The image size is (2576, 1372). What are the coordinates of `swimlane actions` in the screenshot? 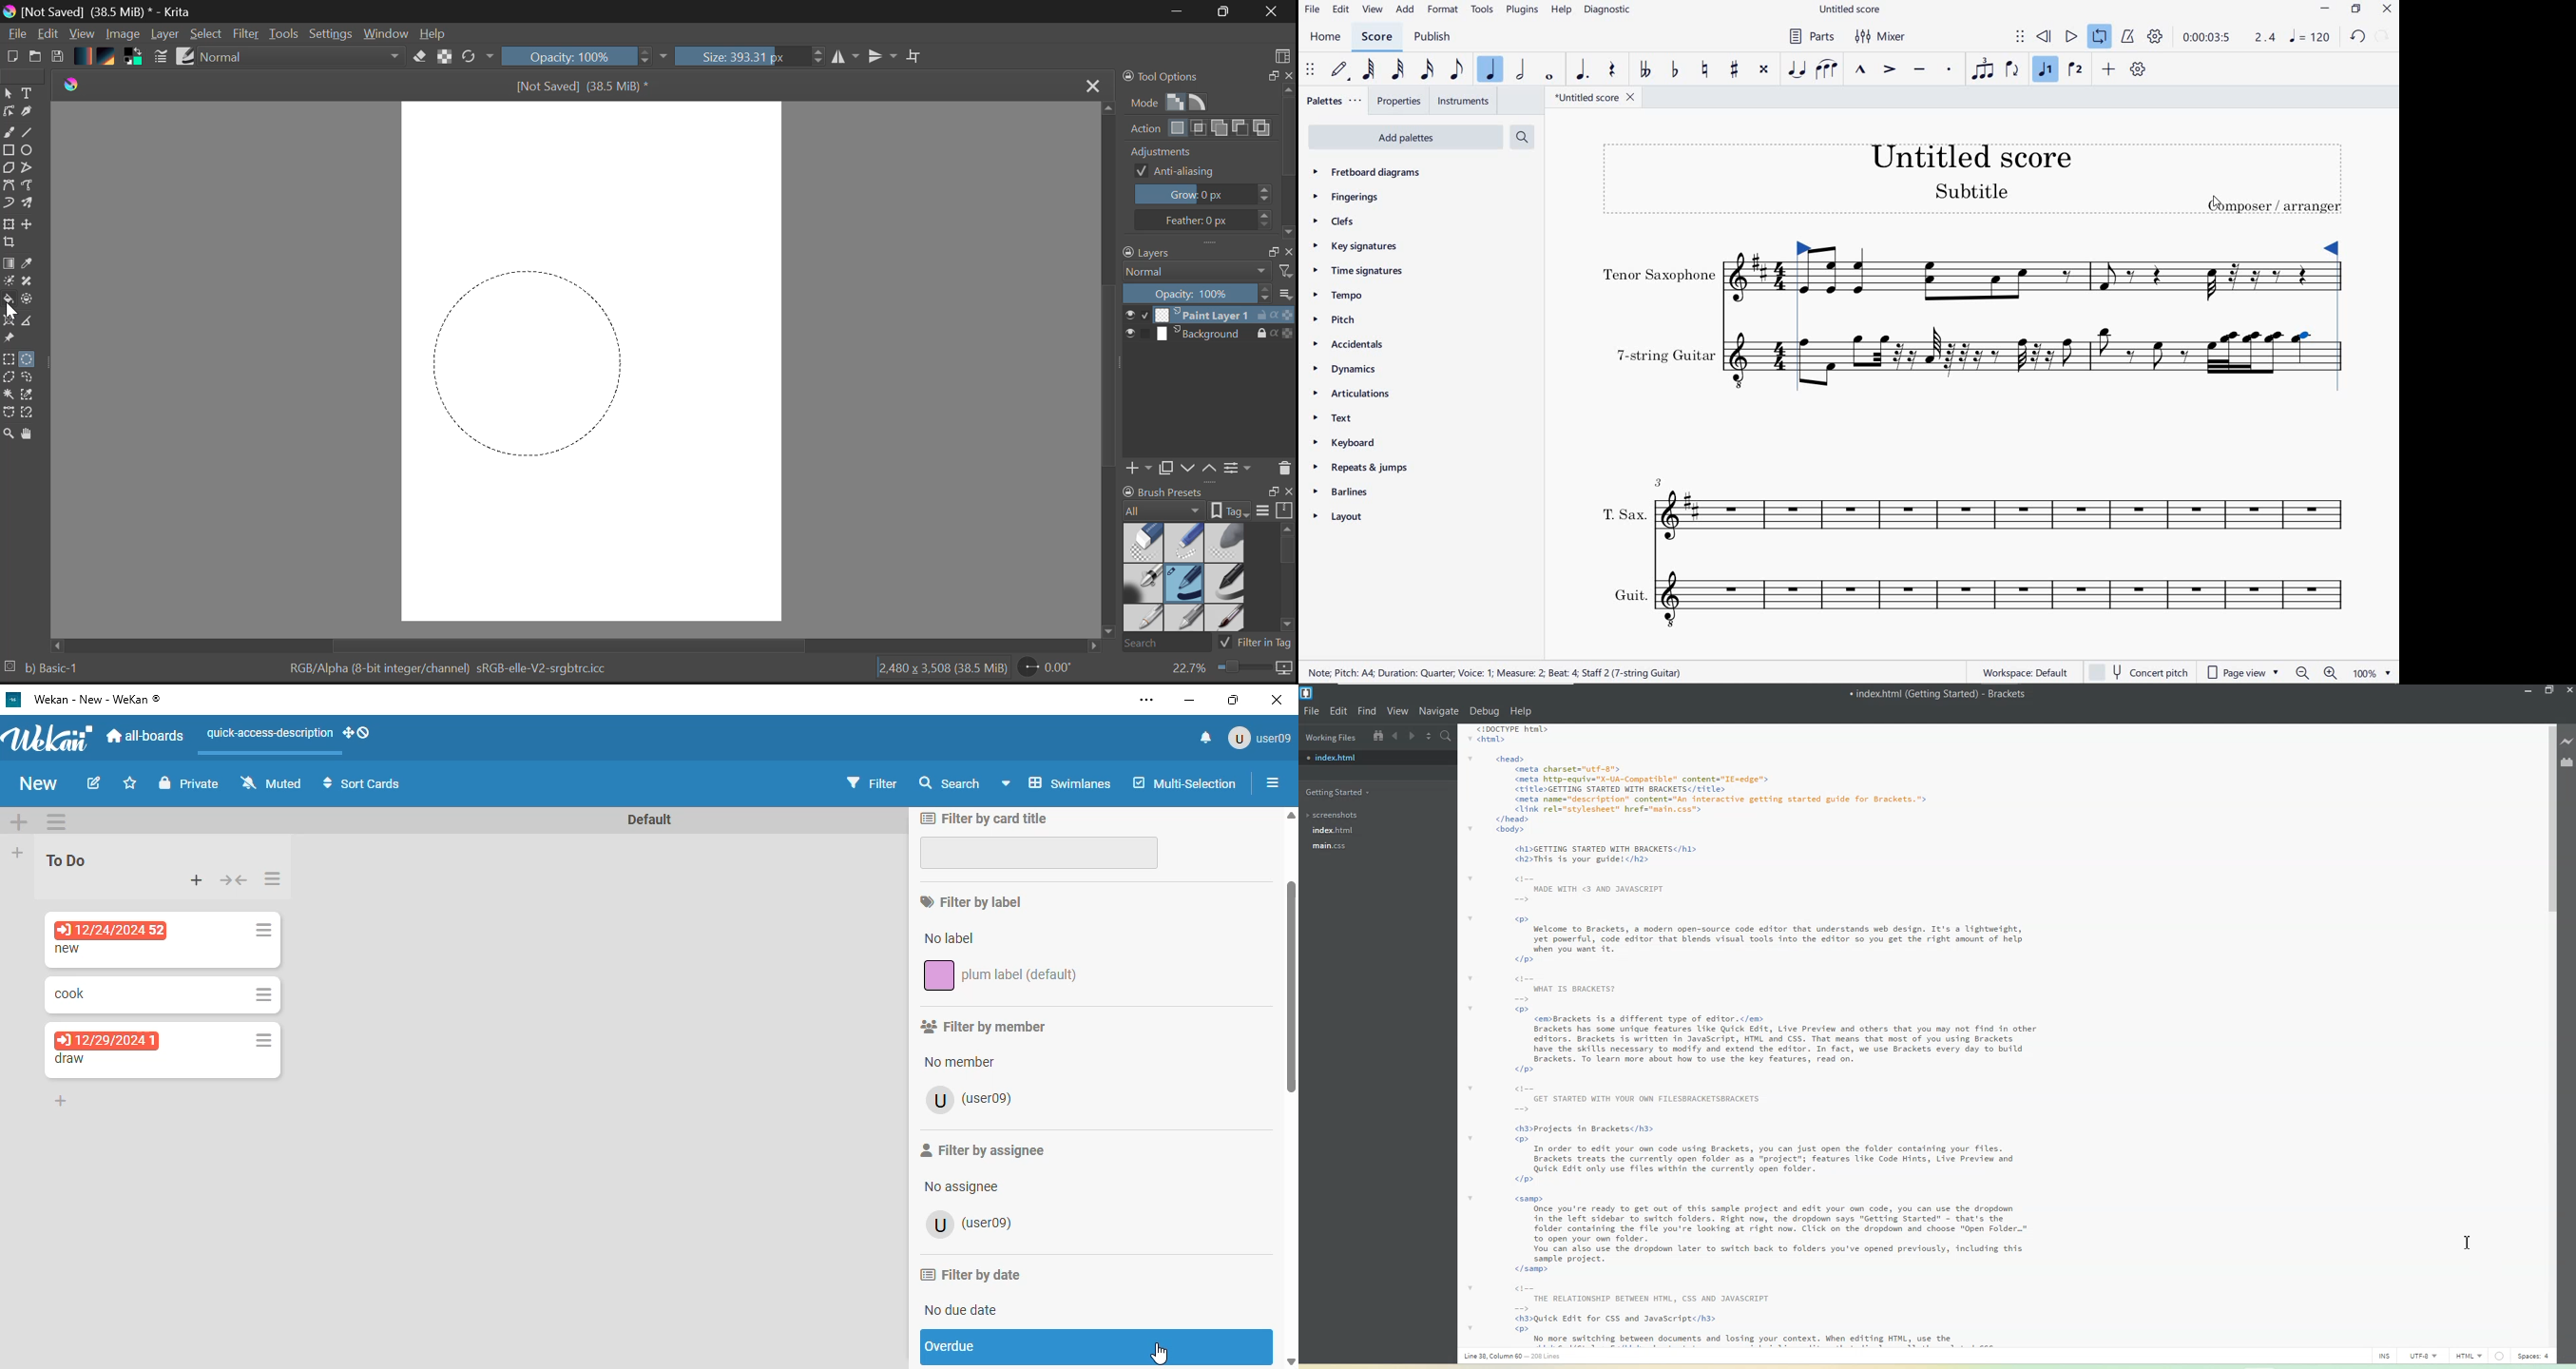 It's located at (55, 821).